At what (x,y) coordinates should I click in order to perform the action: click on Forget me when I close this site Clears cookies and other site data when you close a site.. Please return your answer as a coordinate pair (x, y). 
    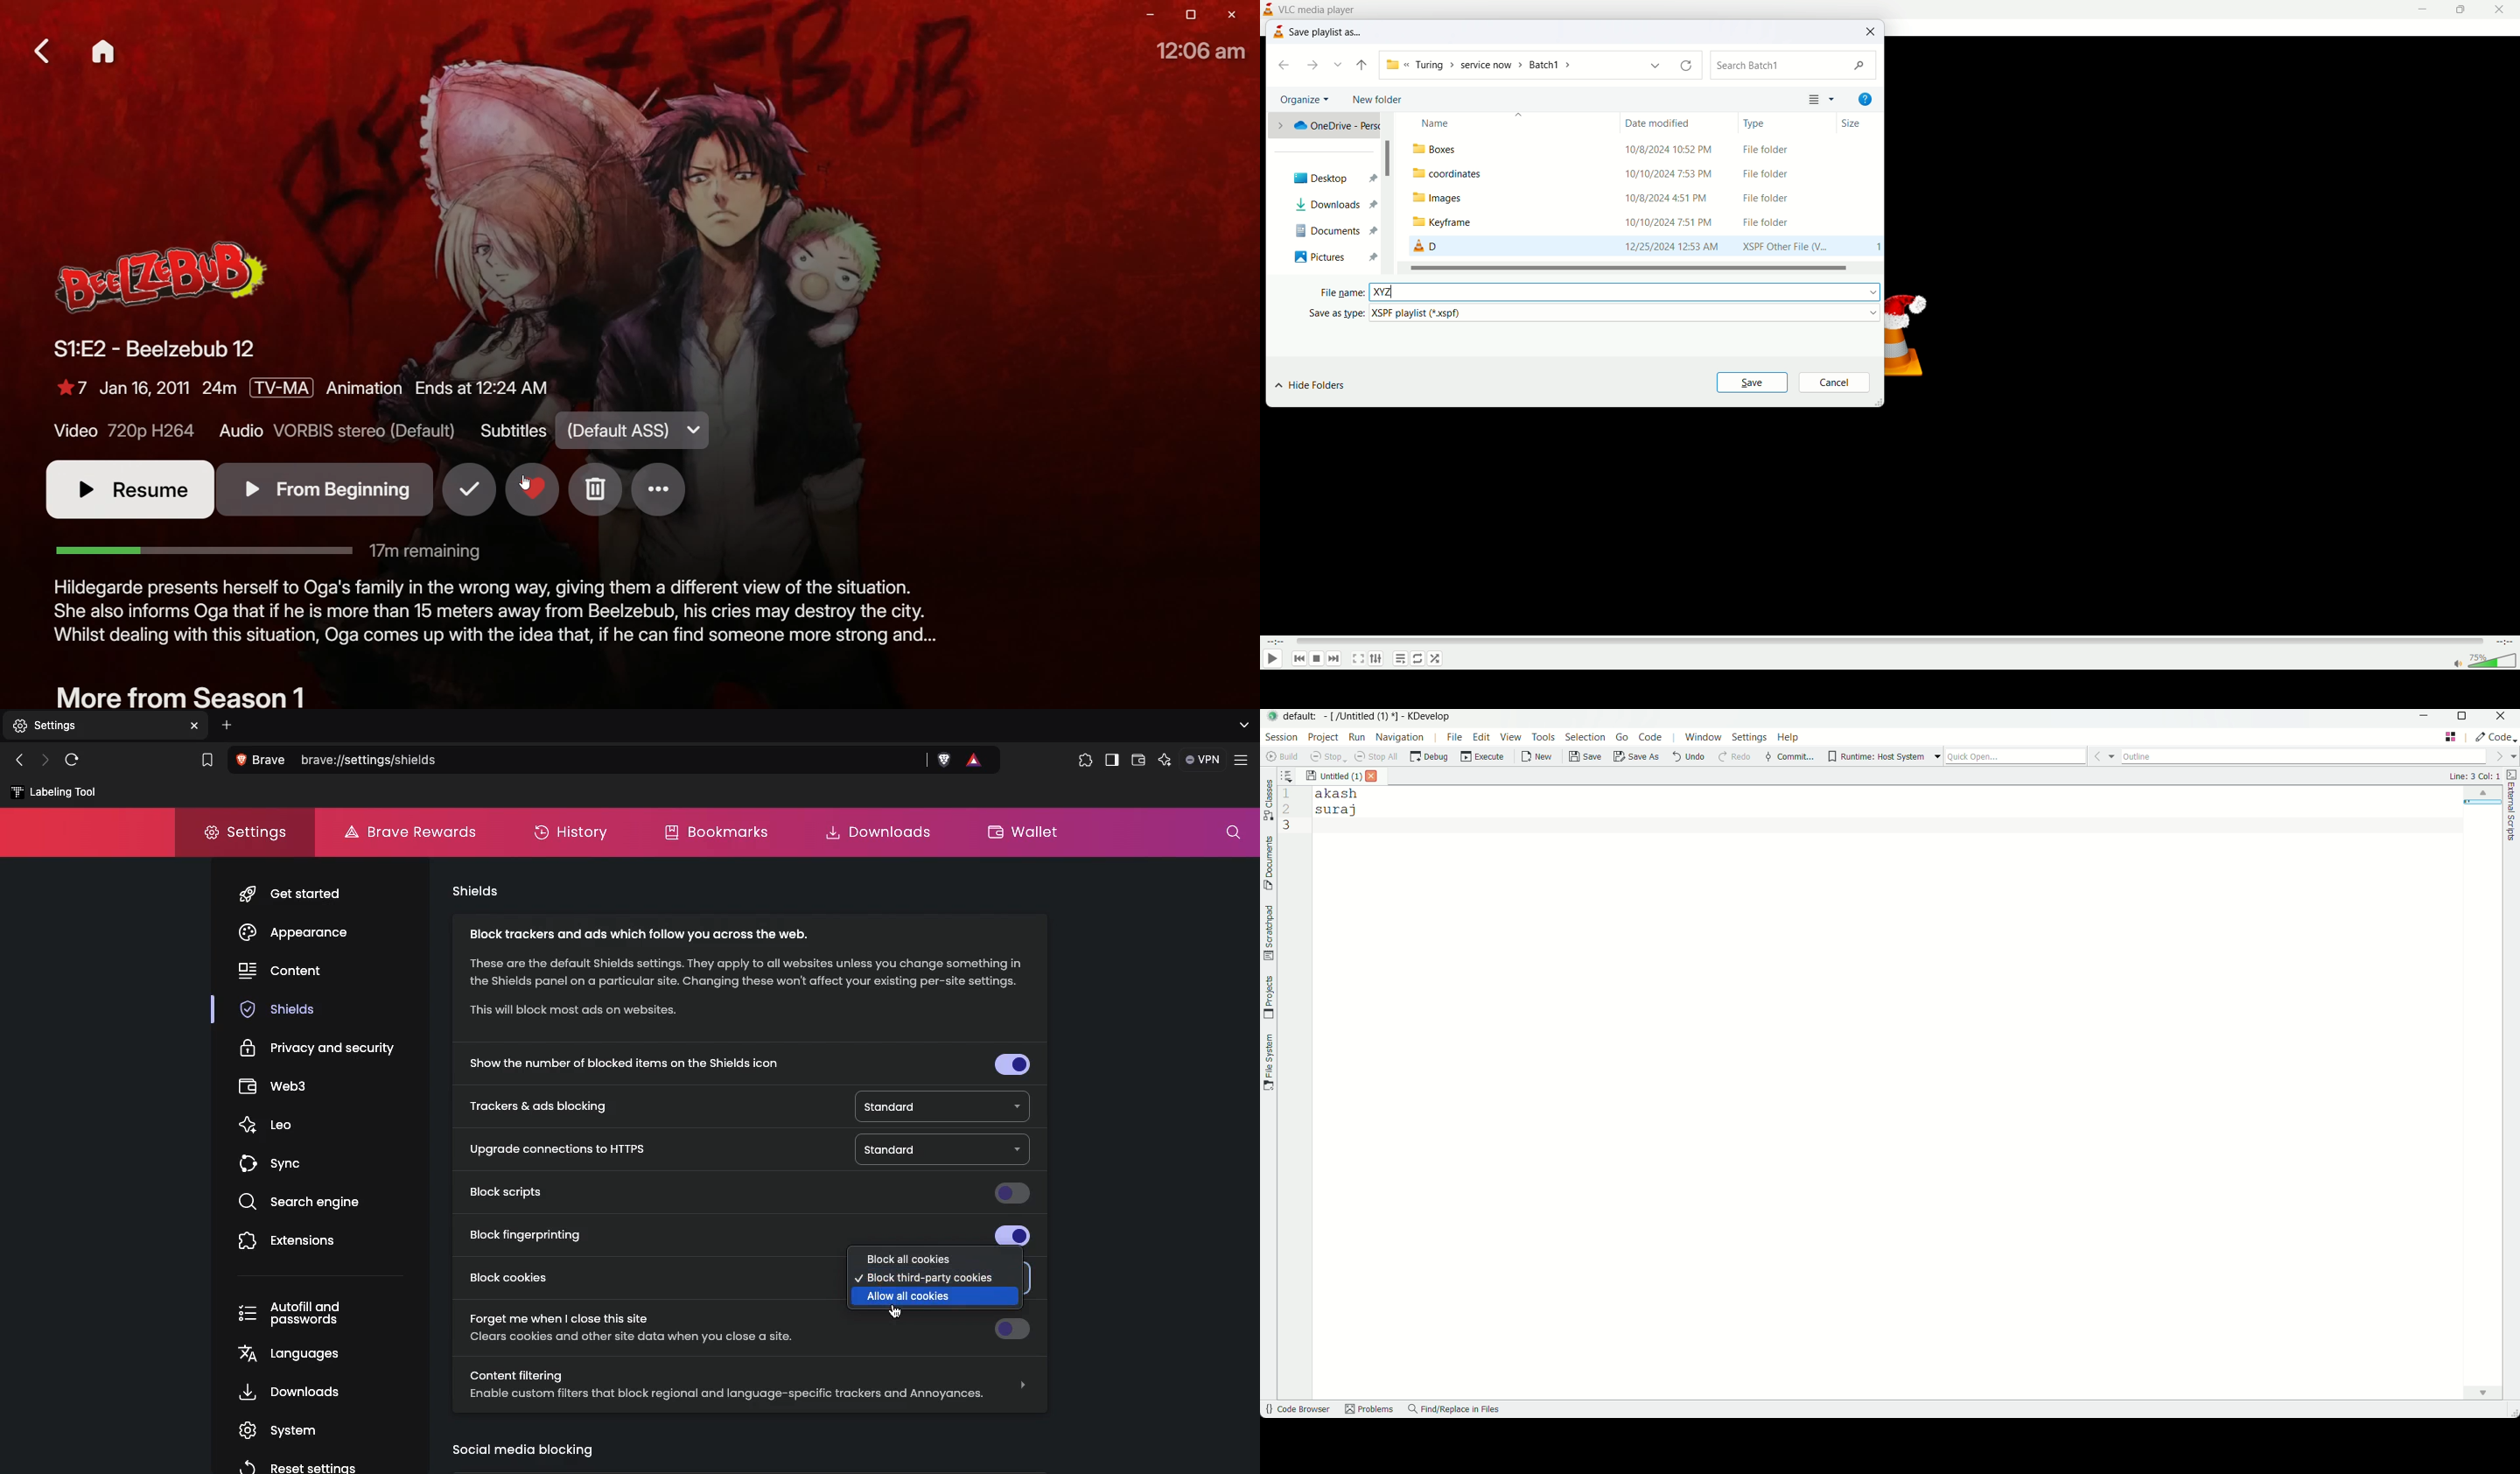
    Looking at the image, I should click on (649, 1327).